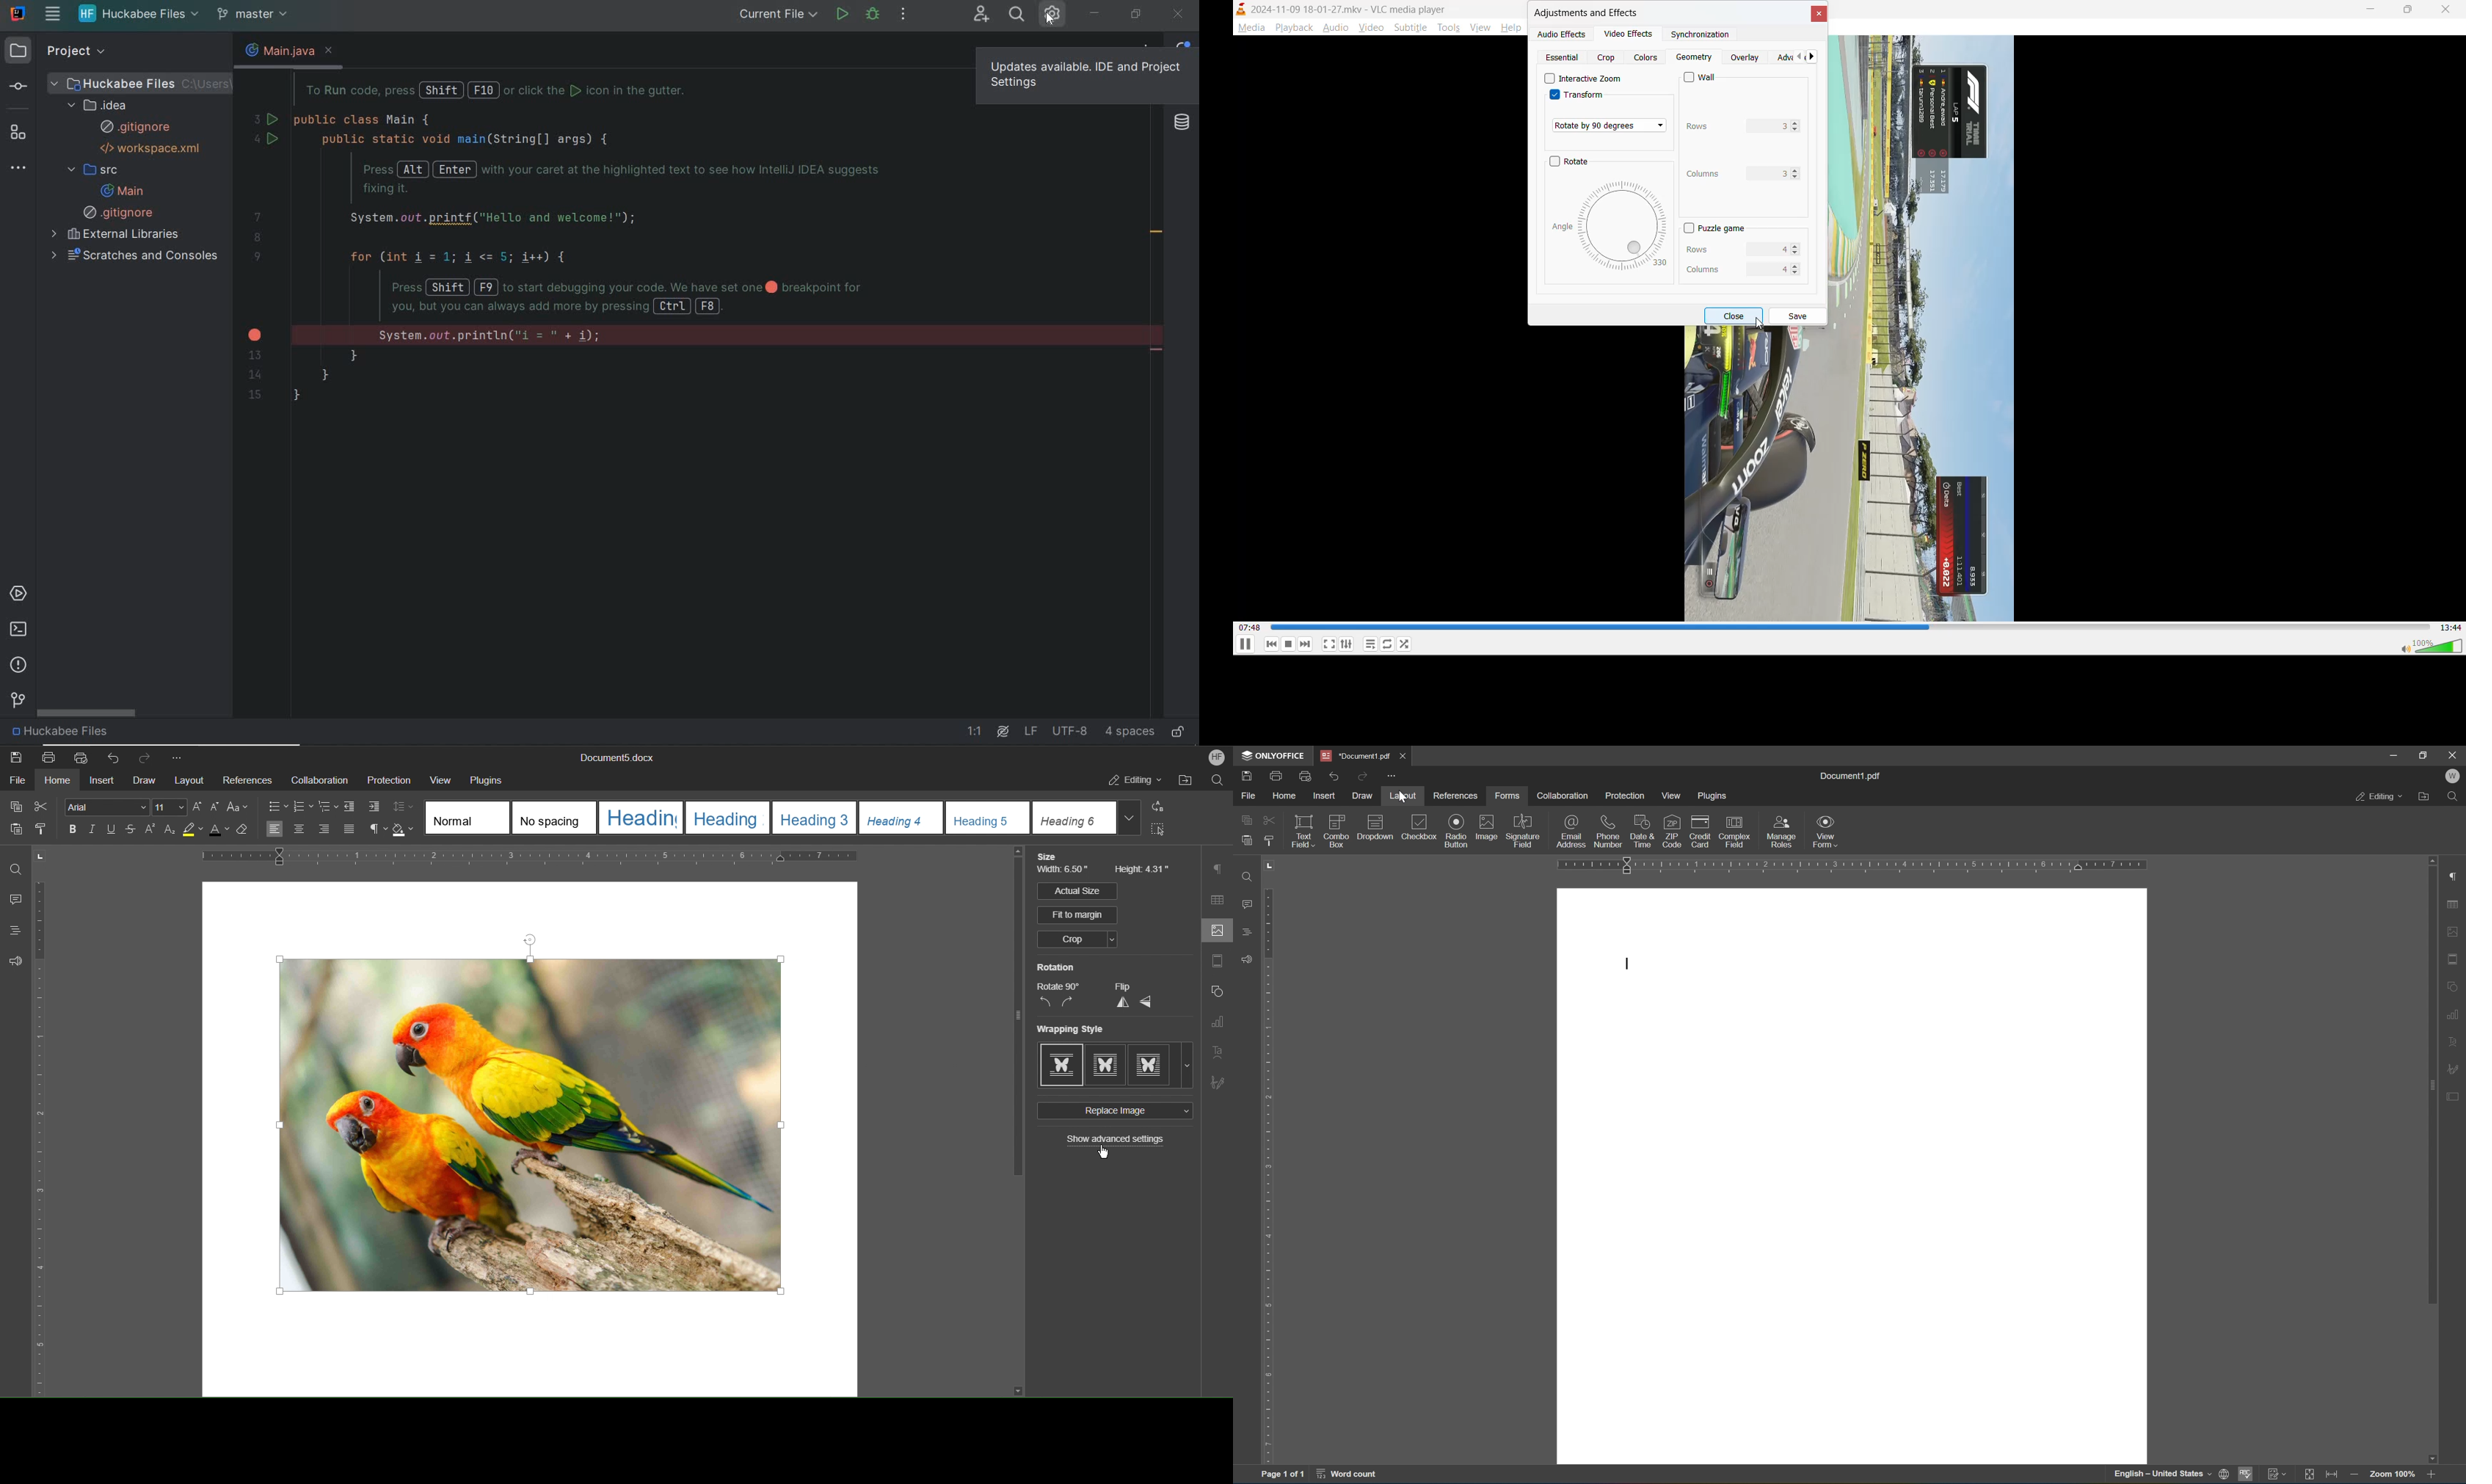 The height and width of the screenshot is (1484, 2492). Describe the element at coordinates (2455, 1068) in the screenshot. I see `signature` at that location.